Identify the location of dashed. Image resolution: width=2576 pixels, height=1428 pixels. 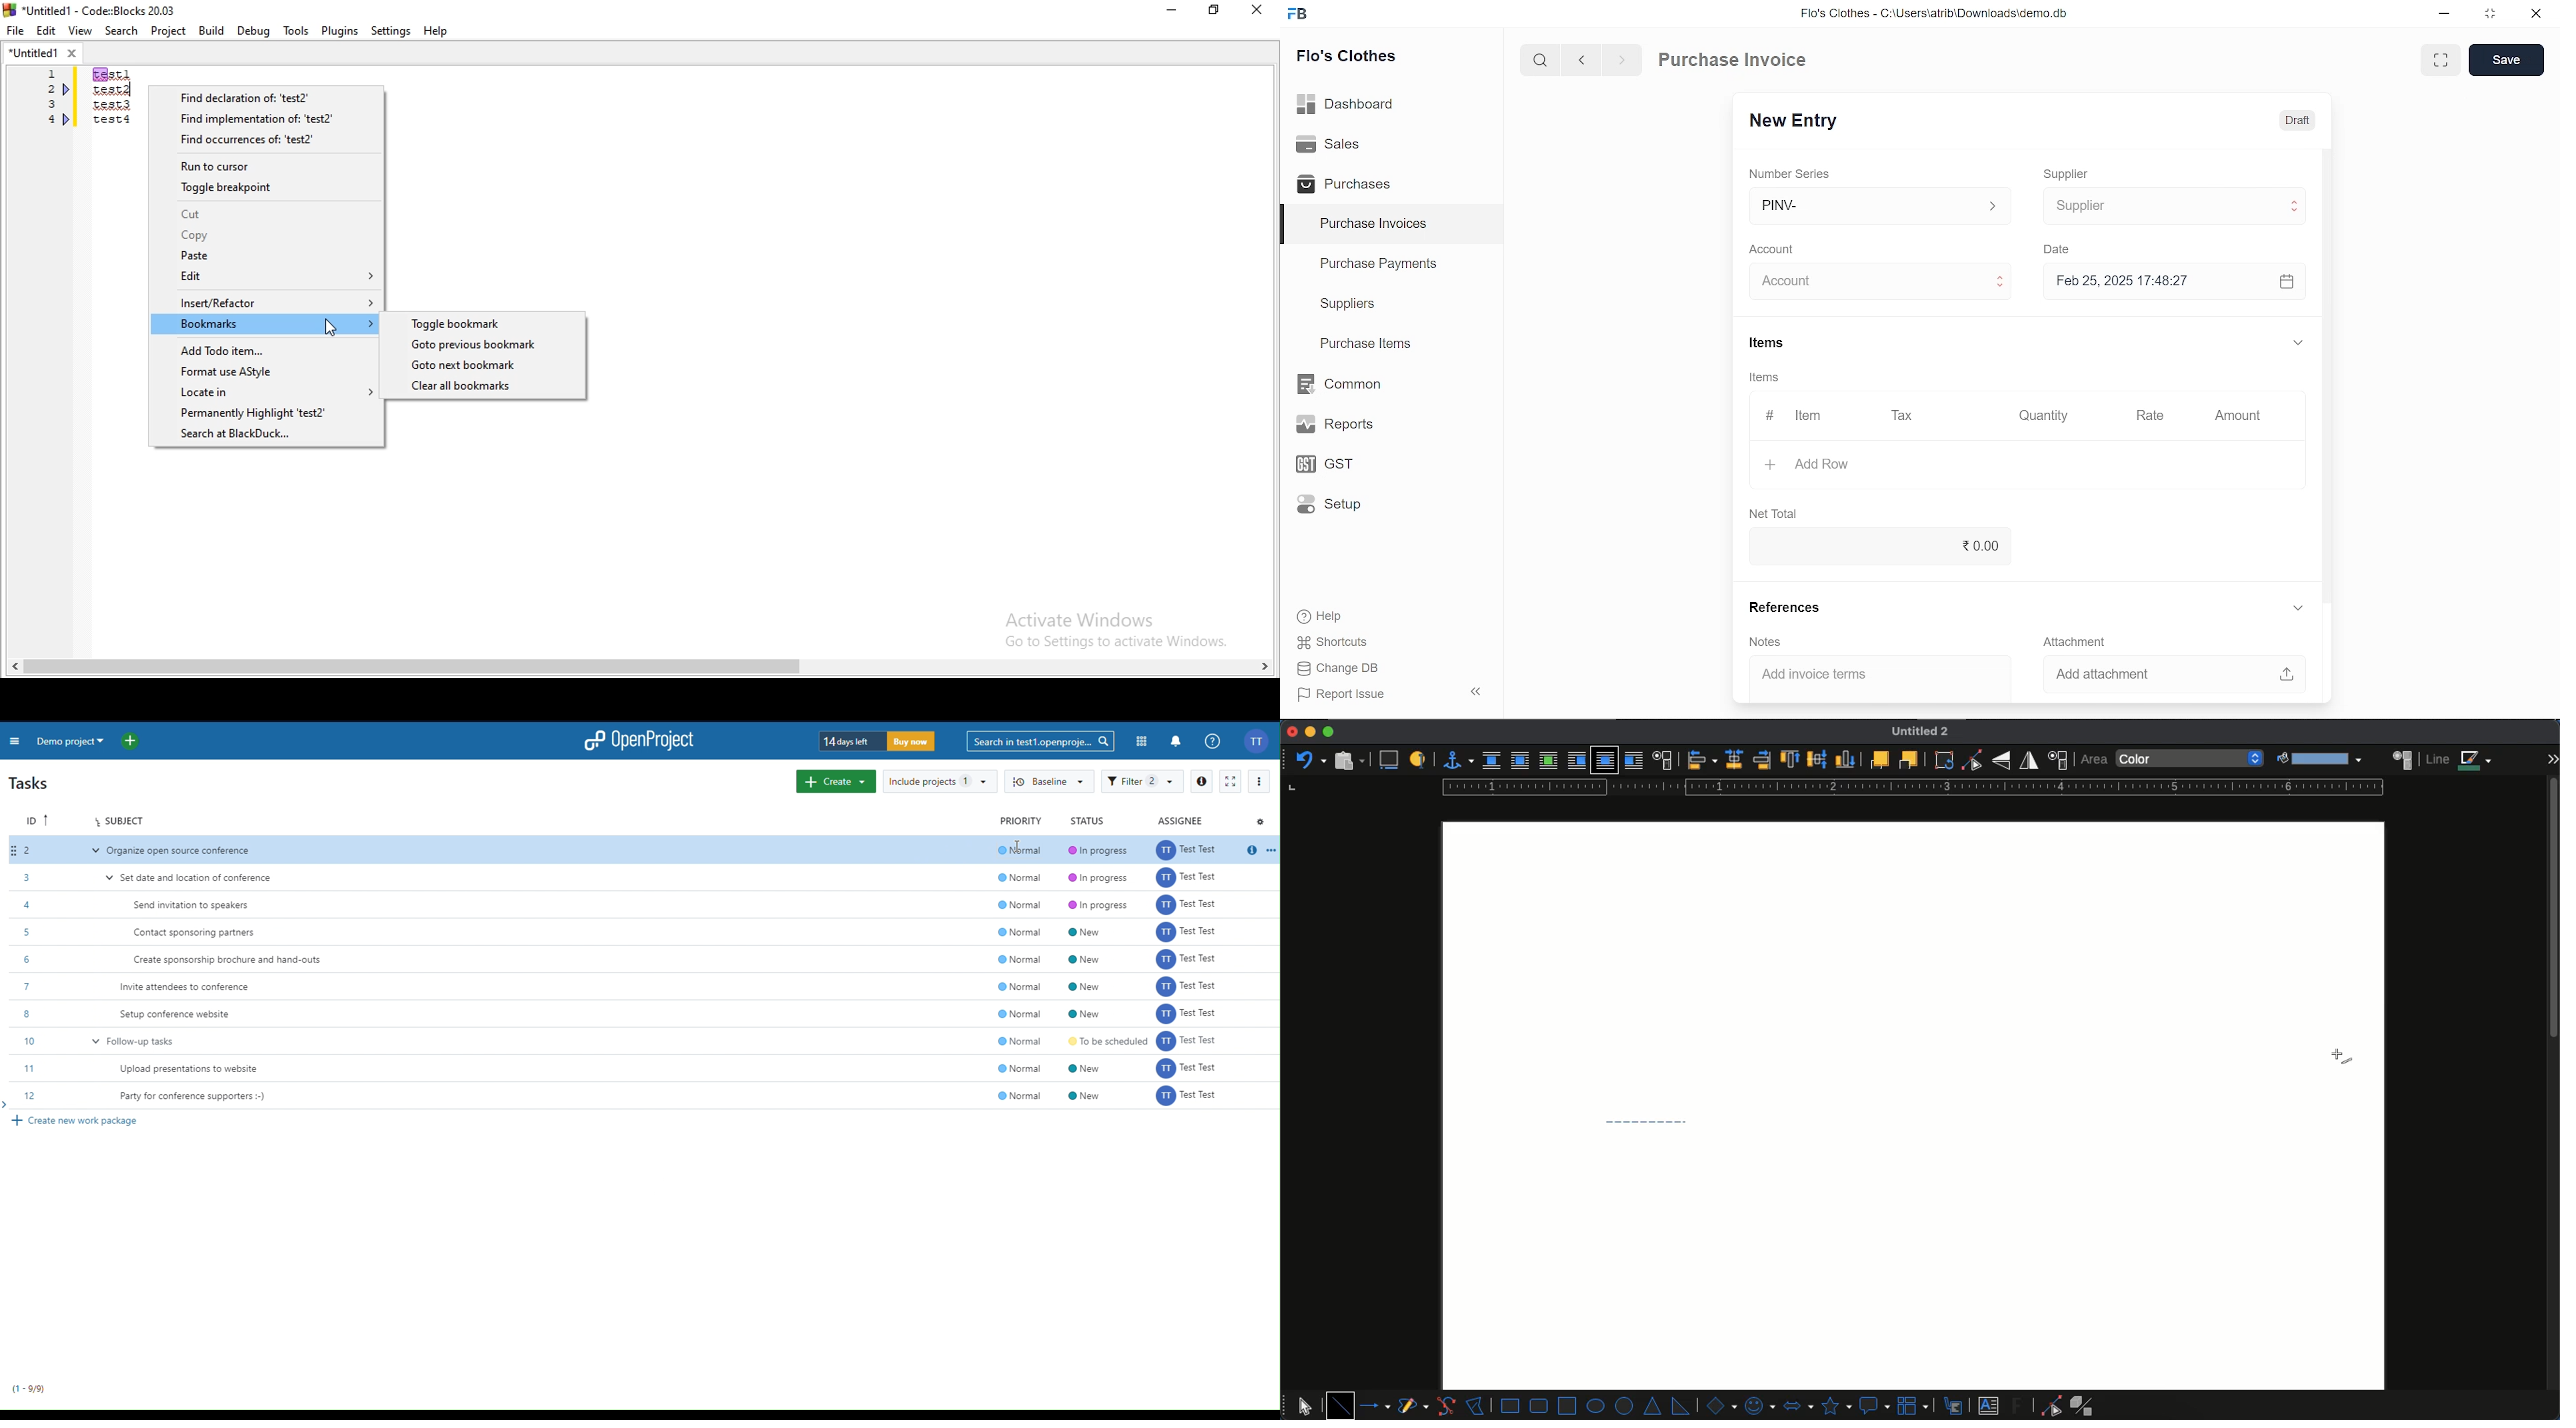
(1648, 1119).